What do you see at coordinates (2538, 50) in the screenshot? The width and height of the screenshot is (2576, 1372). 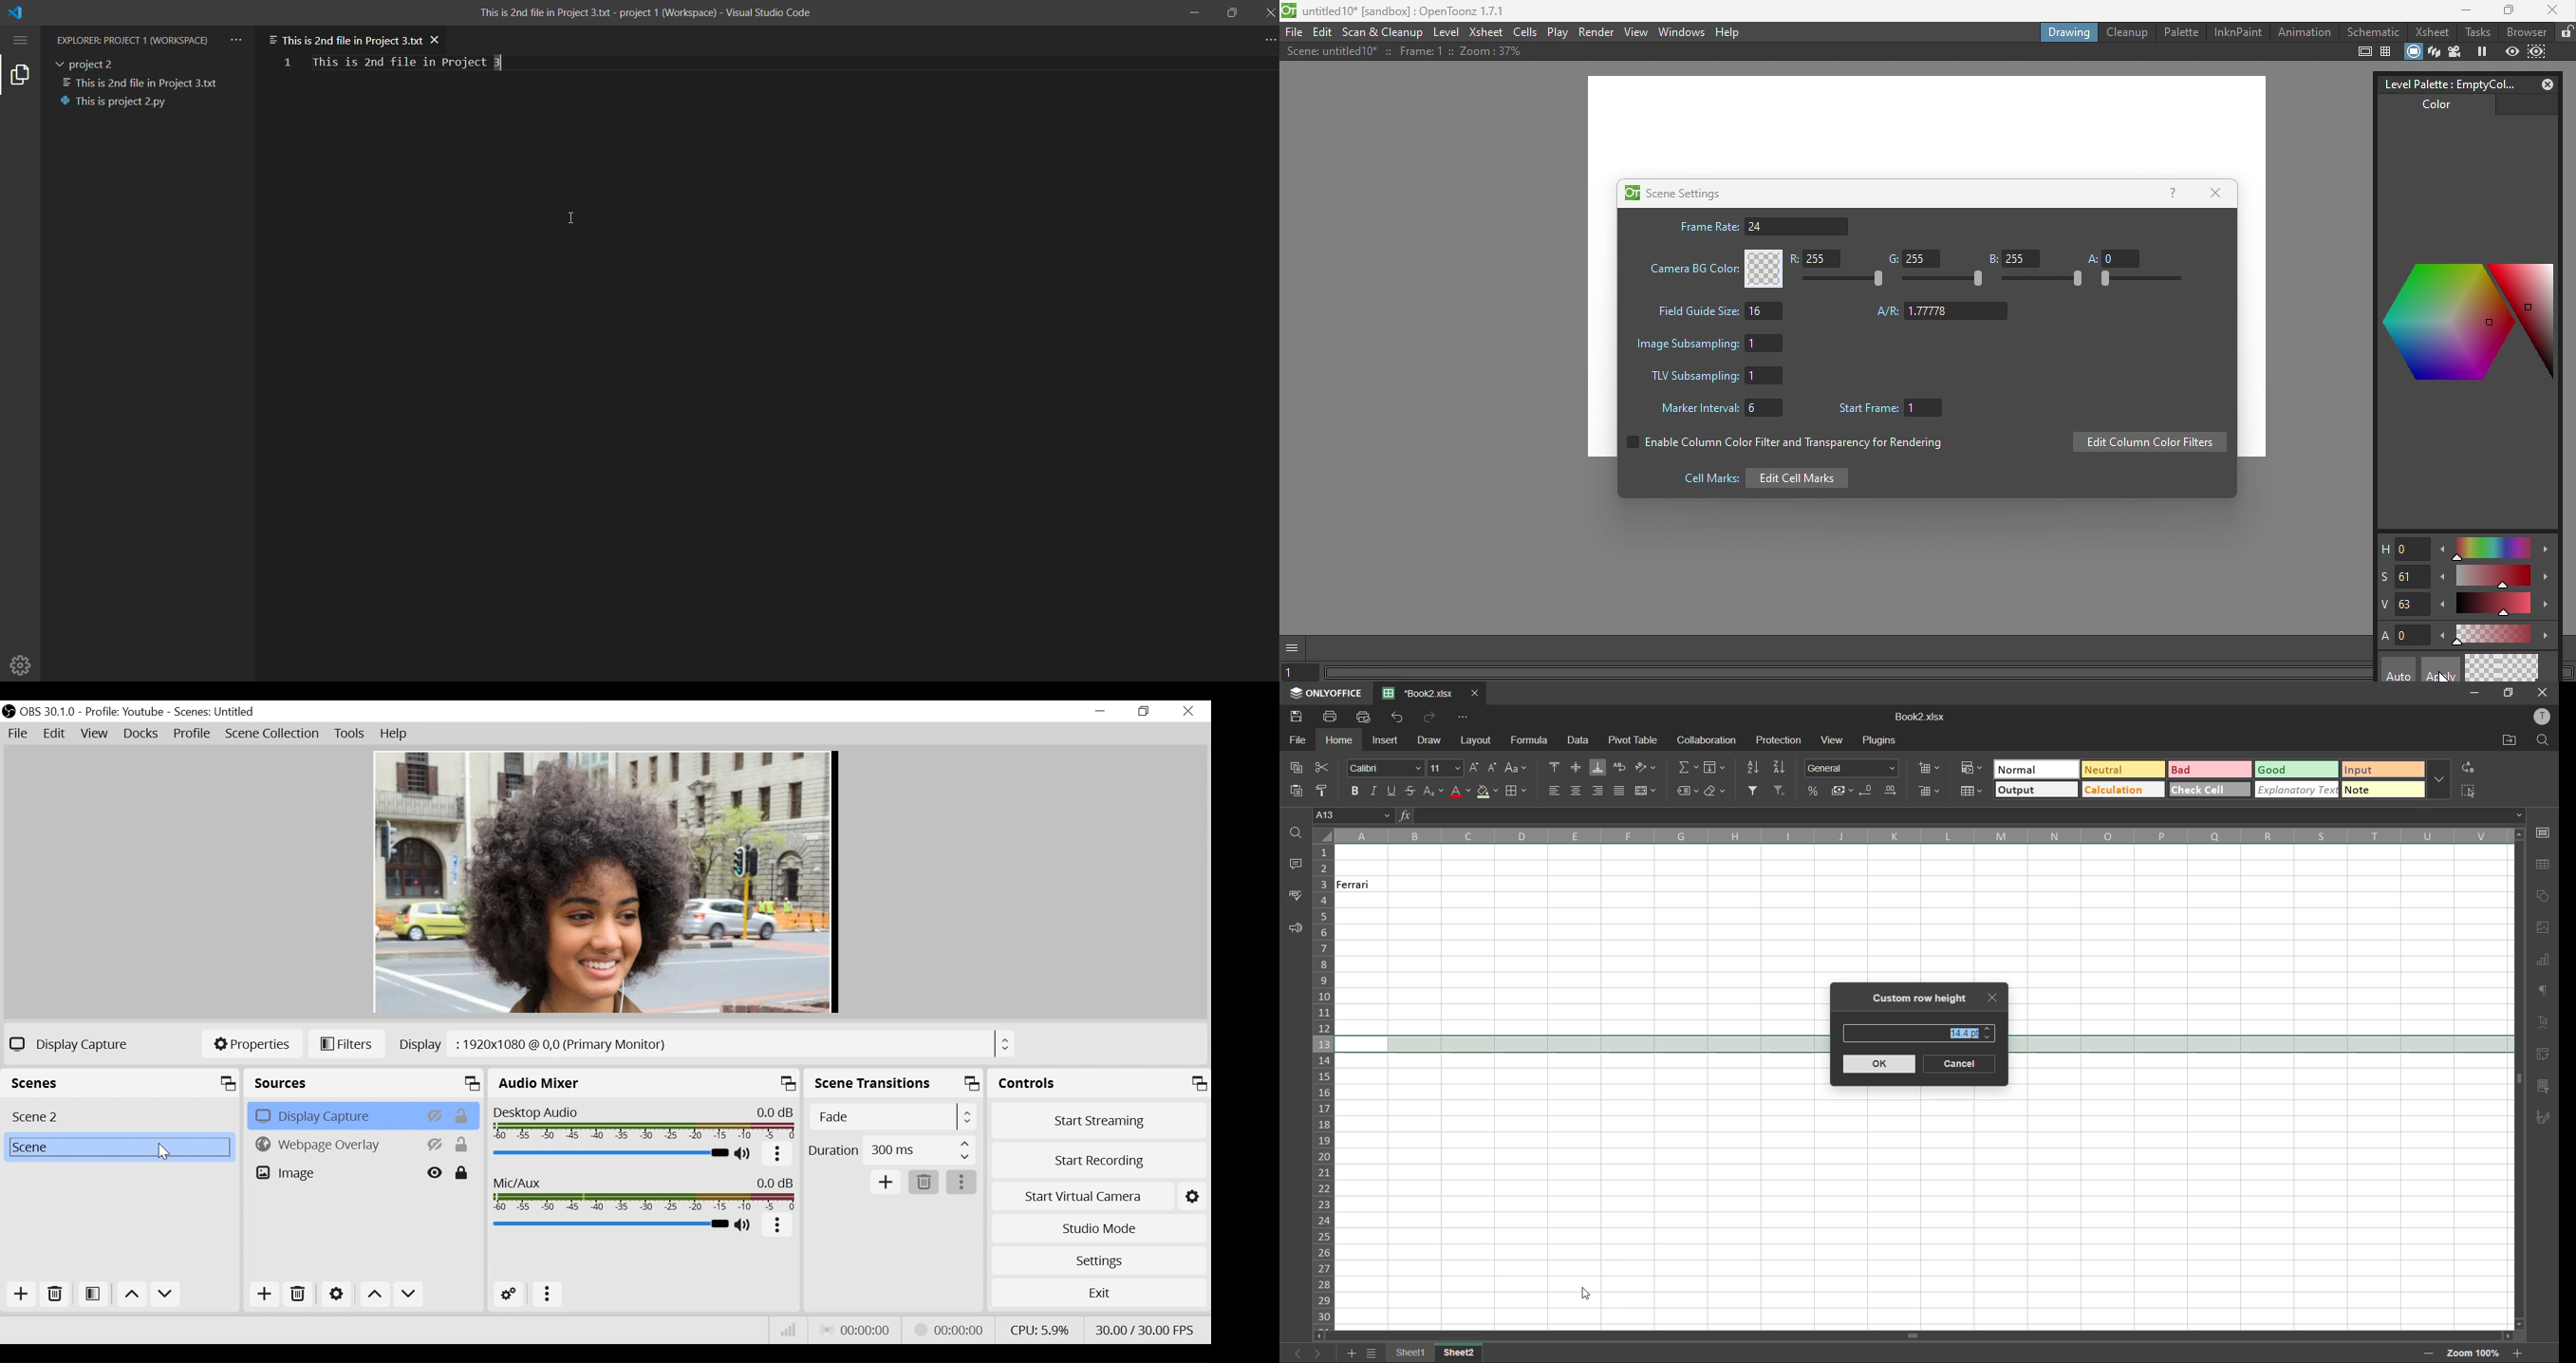 I see `Sub-camera preview` at bounding box center [2538, 50].